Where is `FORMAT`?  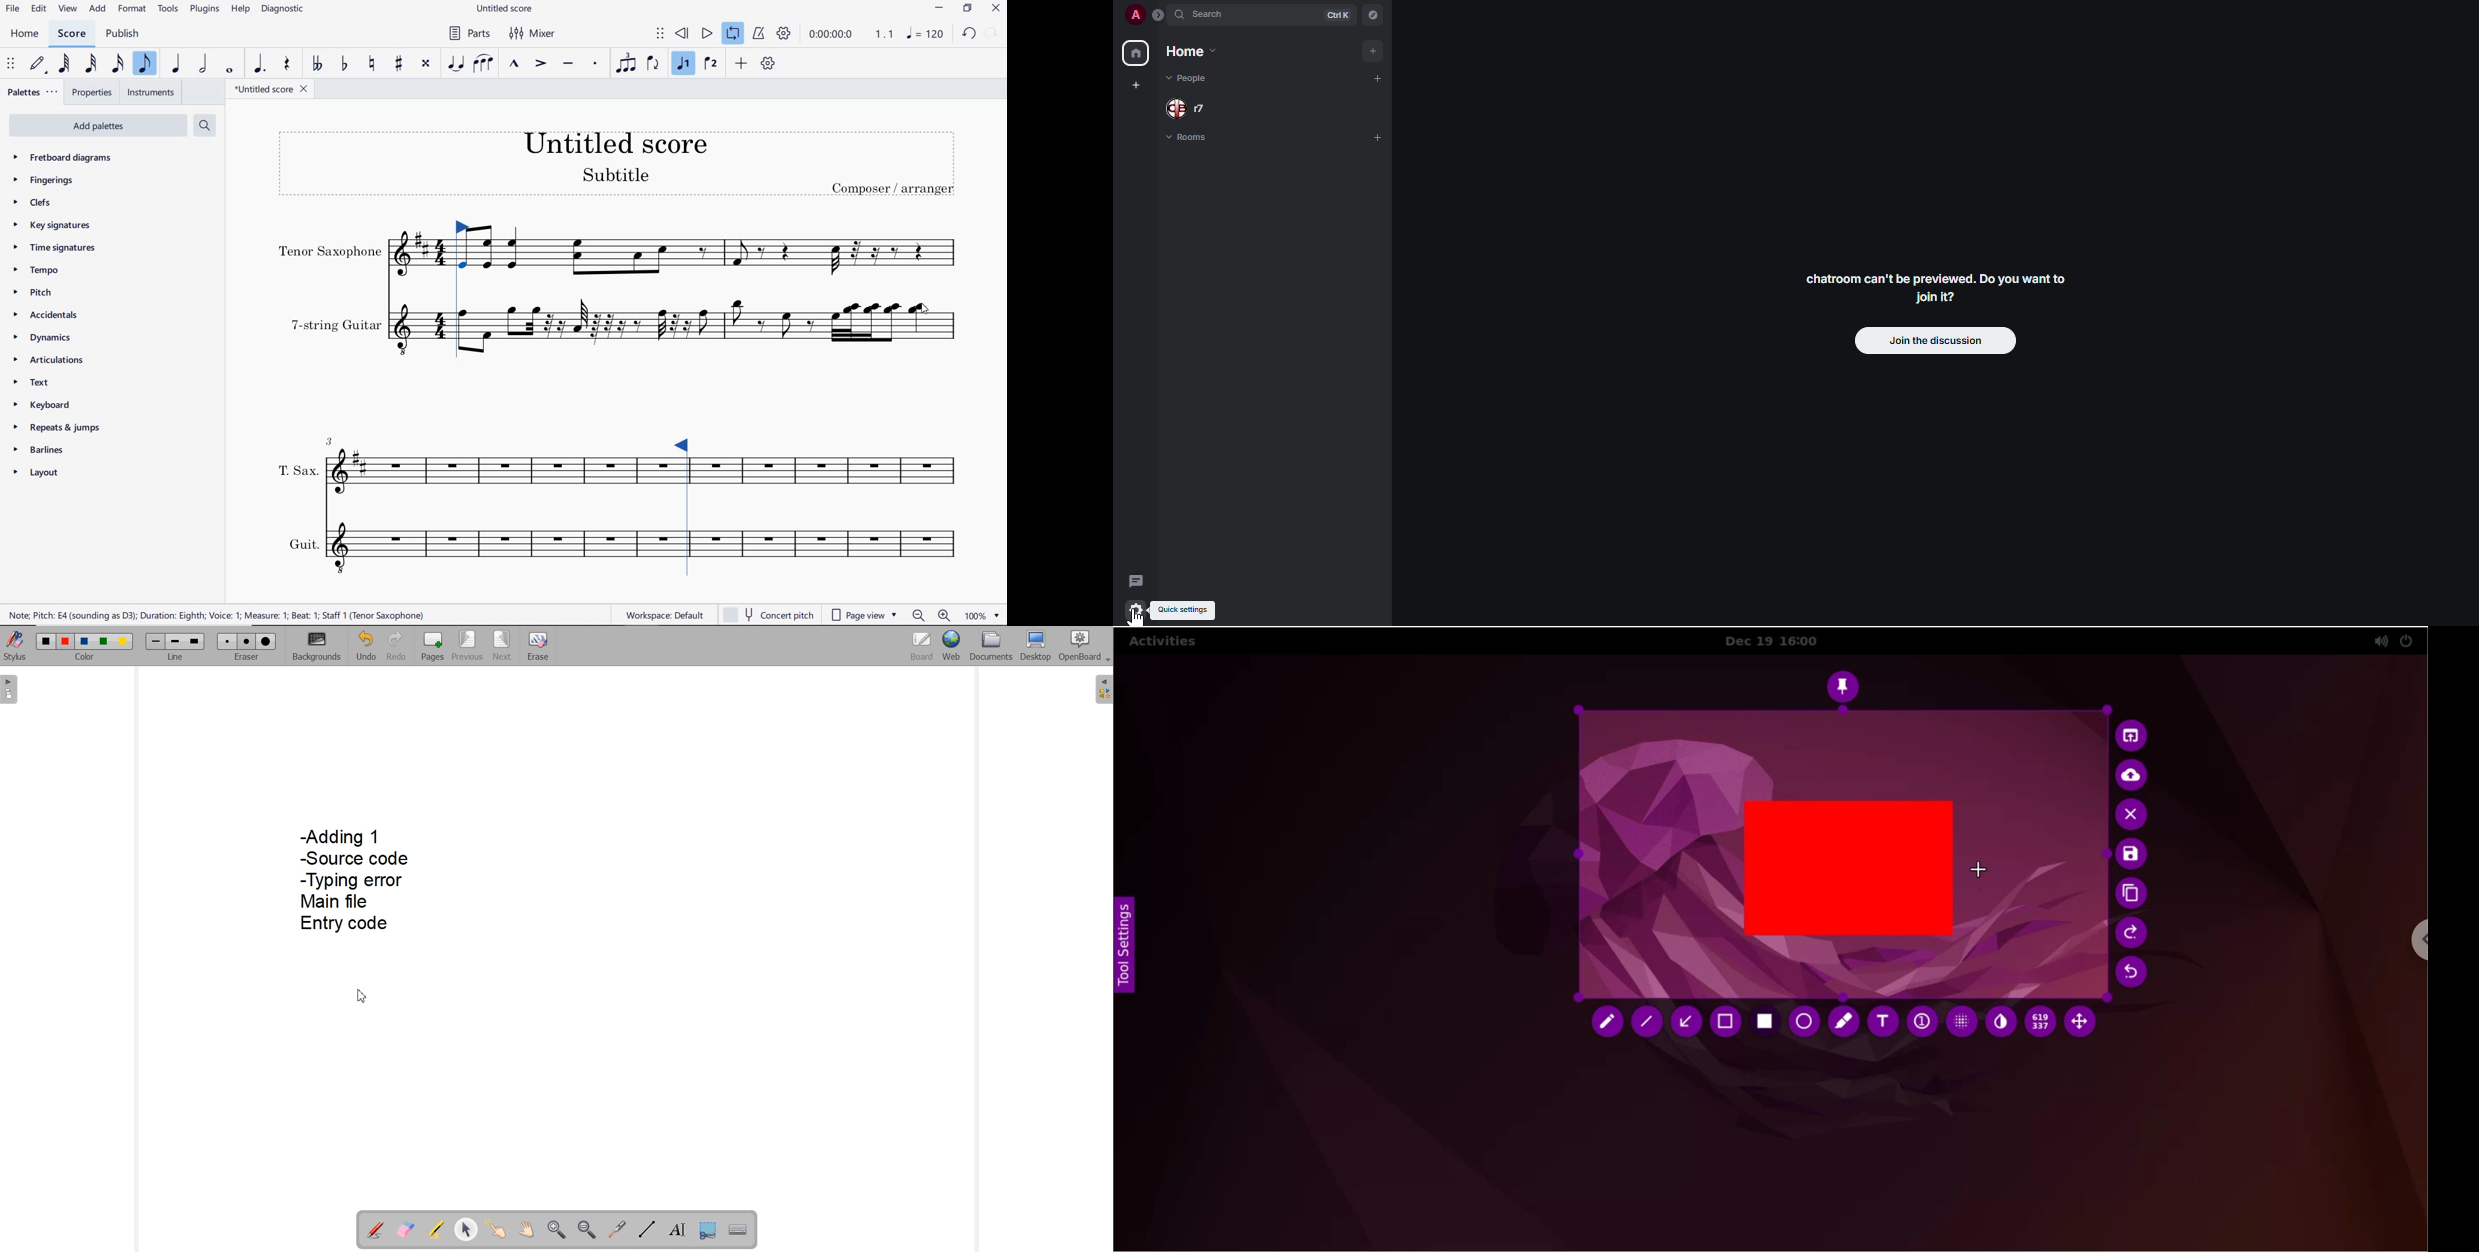 FORMAT is located at coordinates (133, 9).